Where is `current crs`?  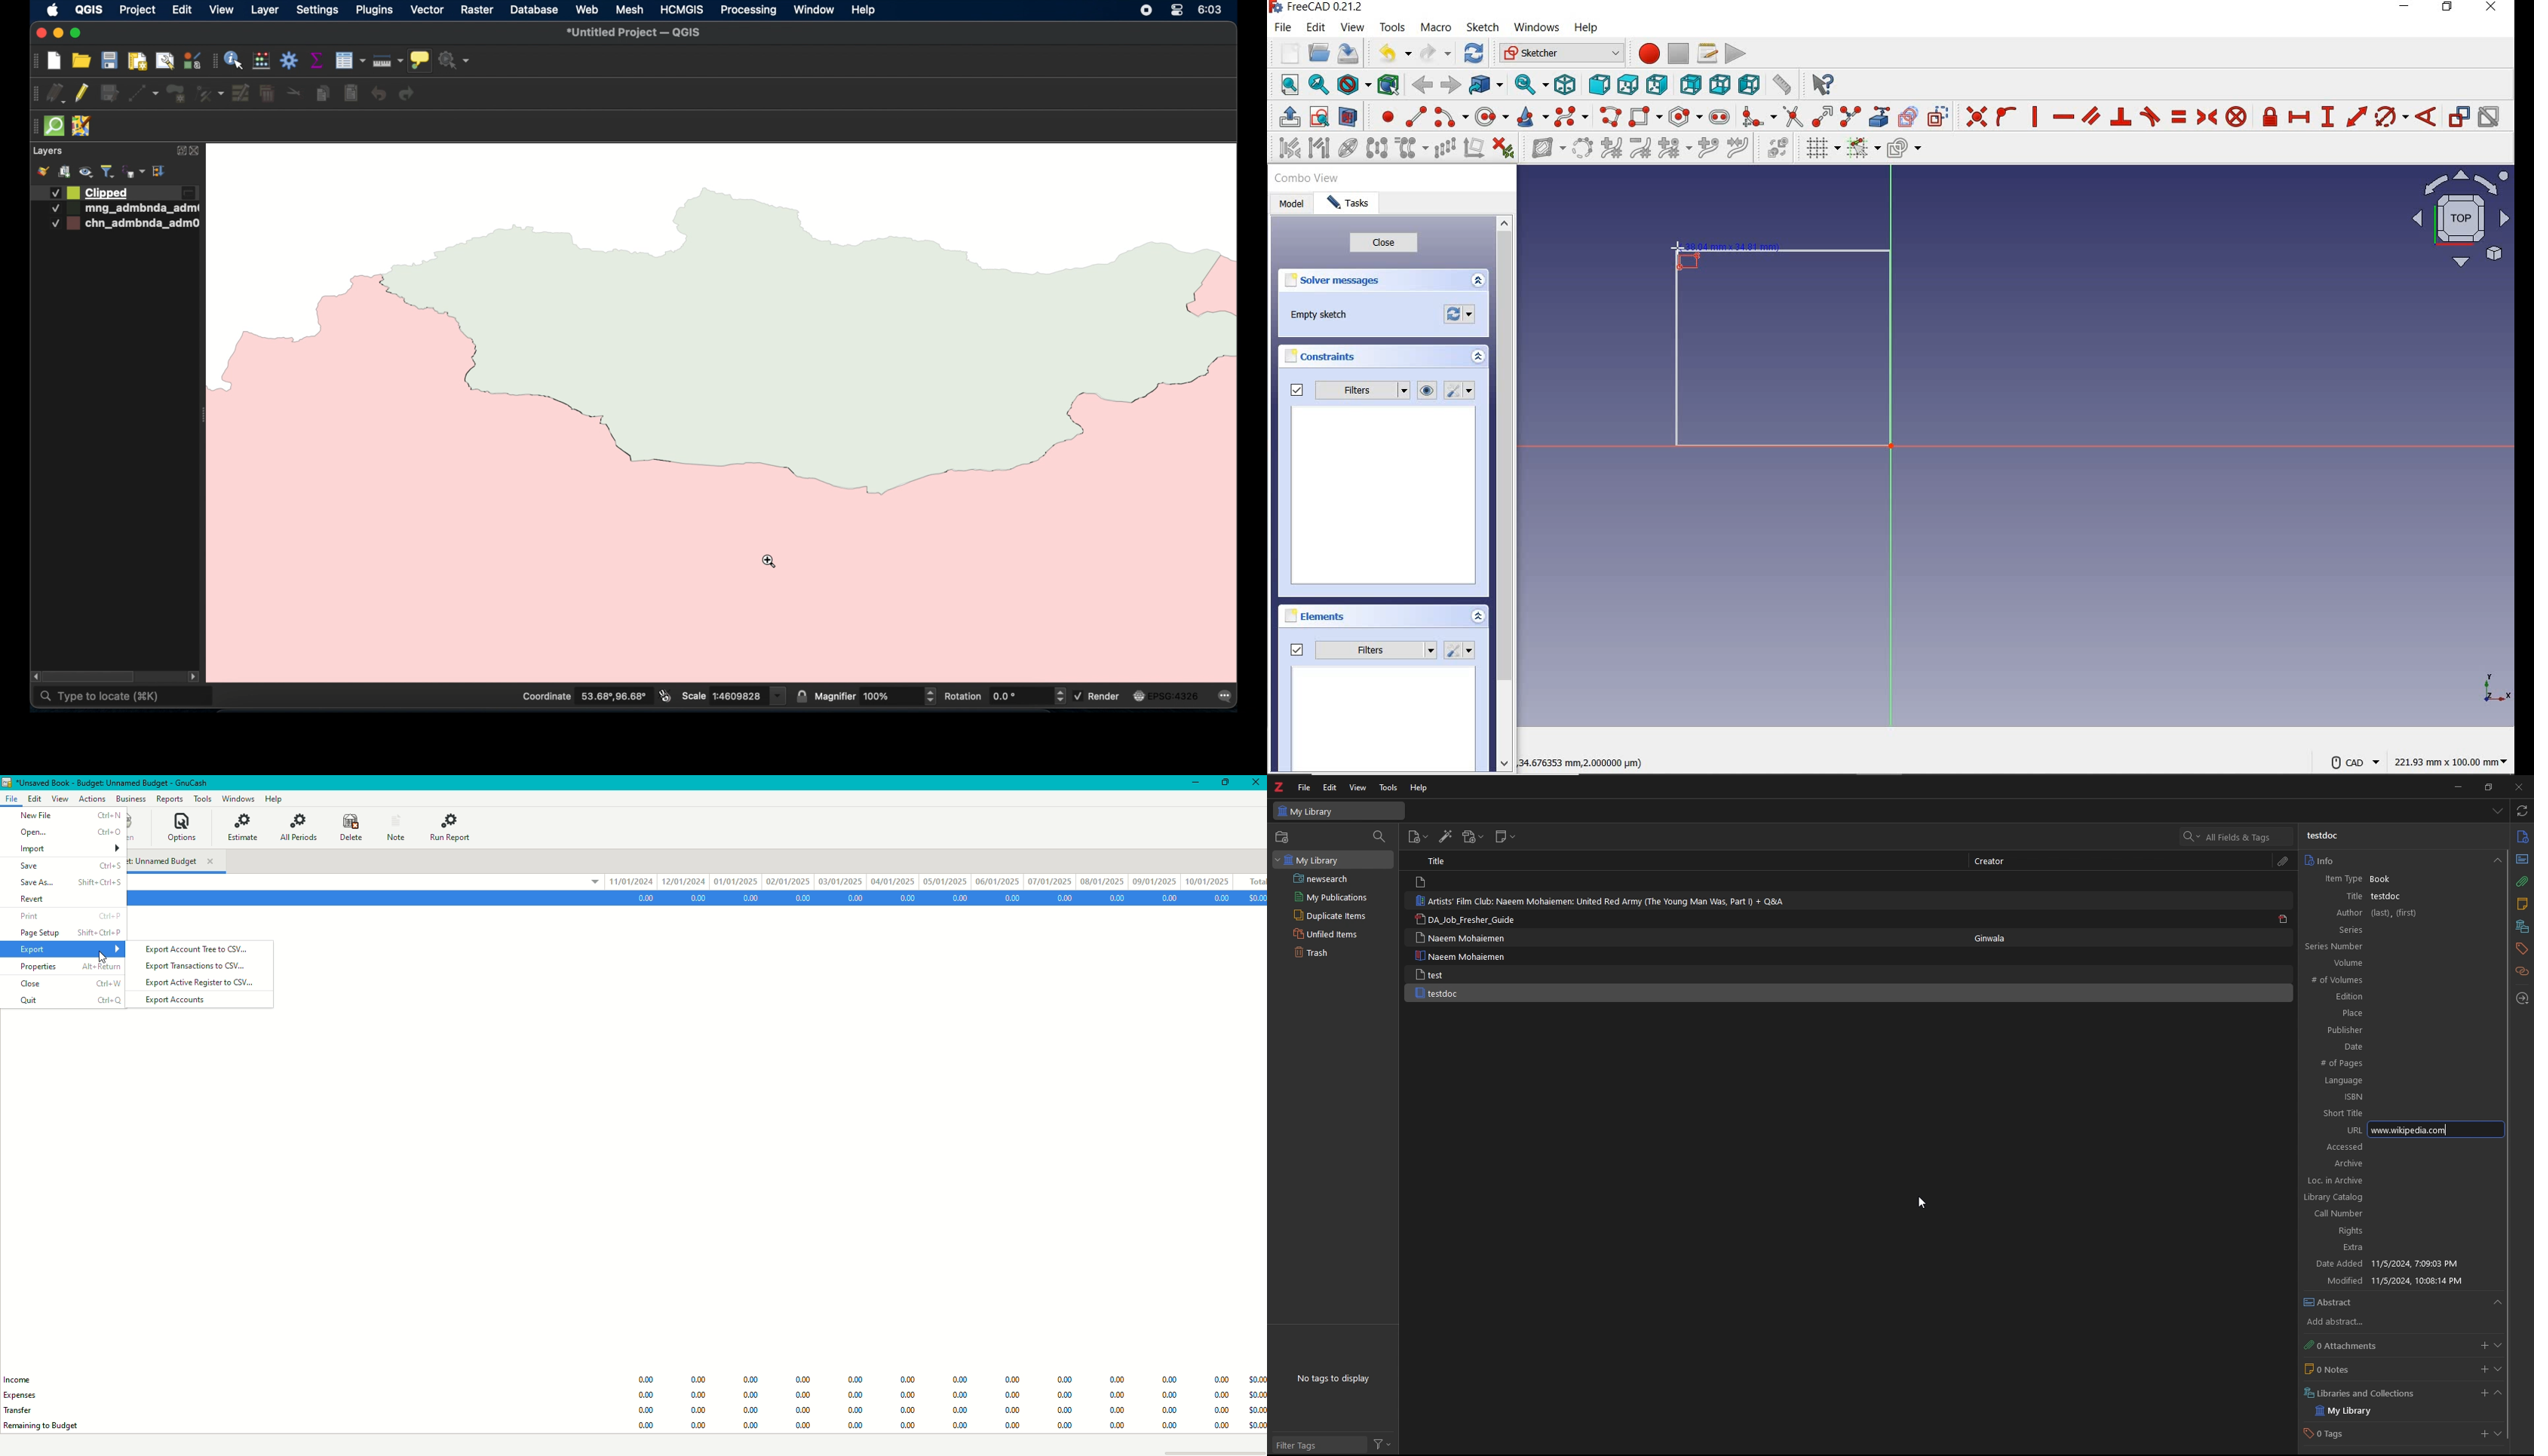
current crs is located at coordinates (1166, 695).